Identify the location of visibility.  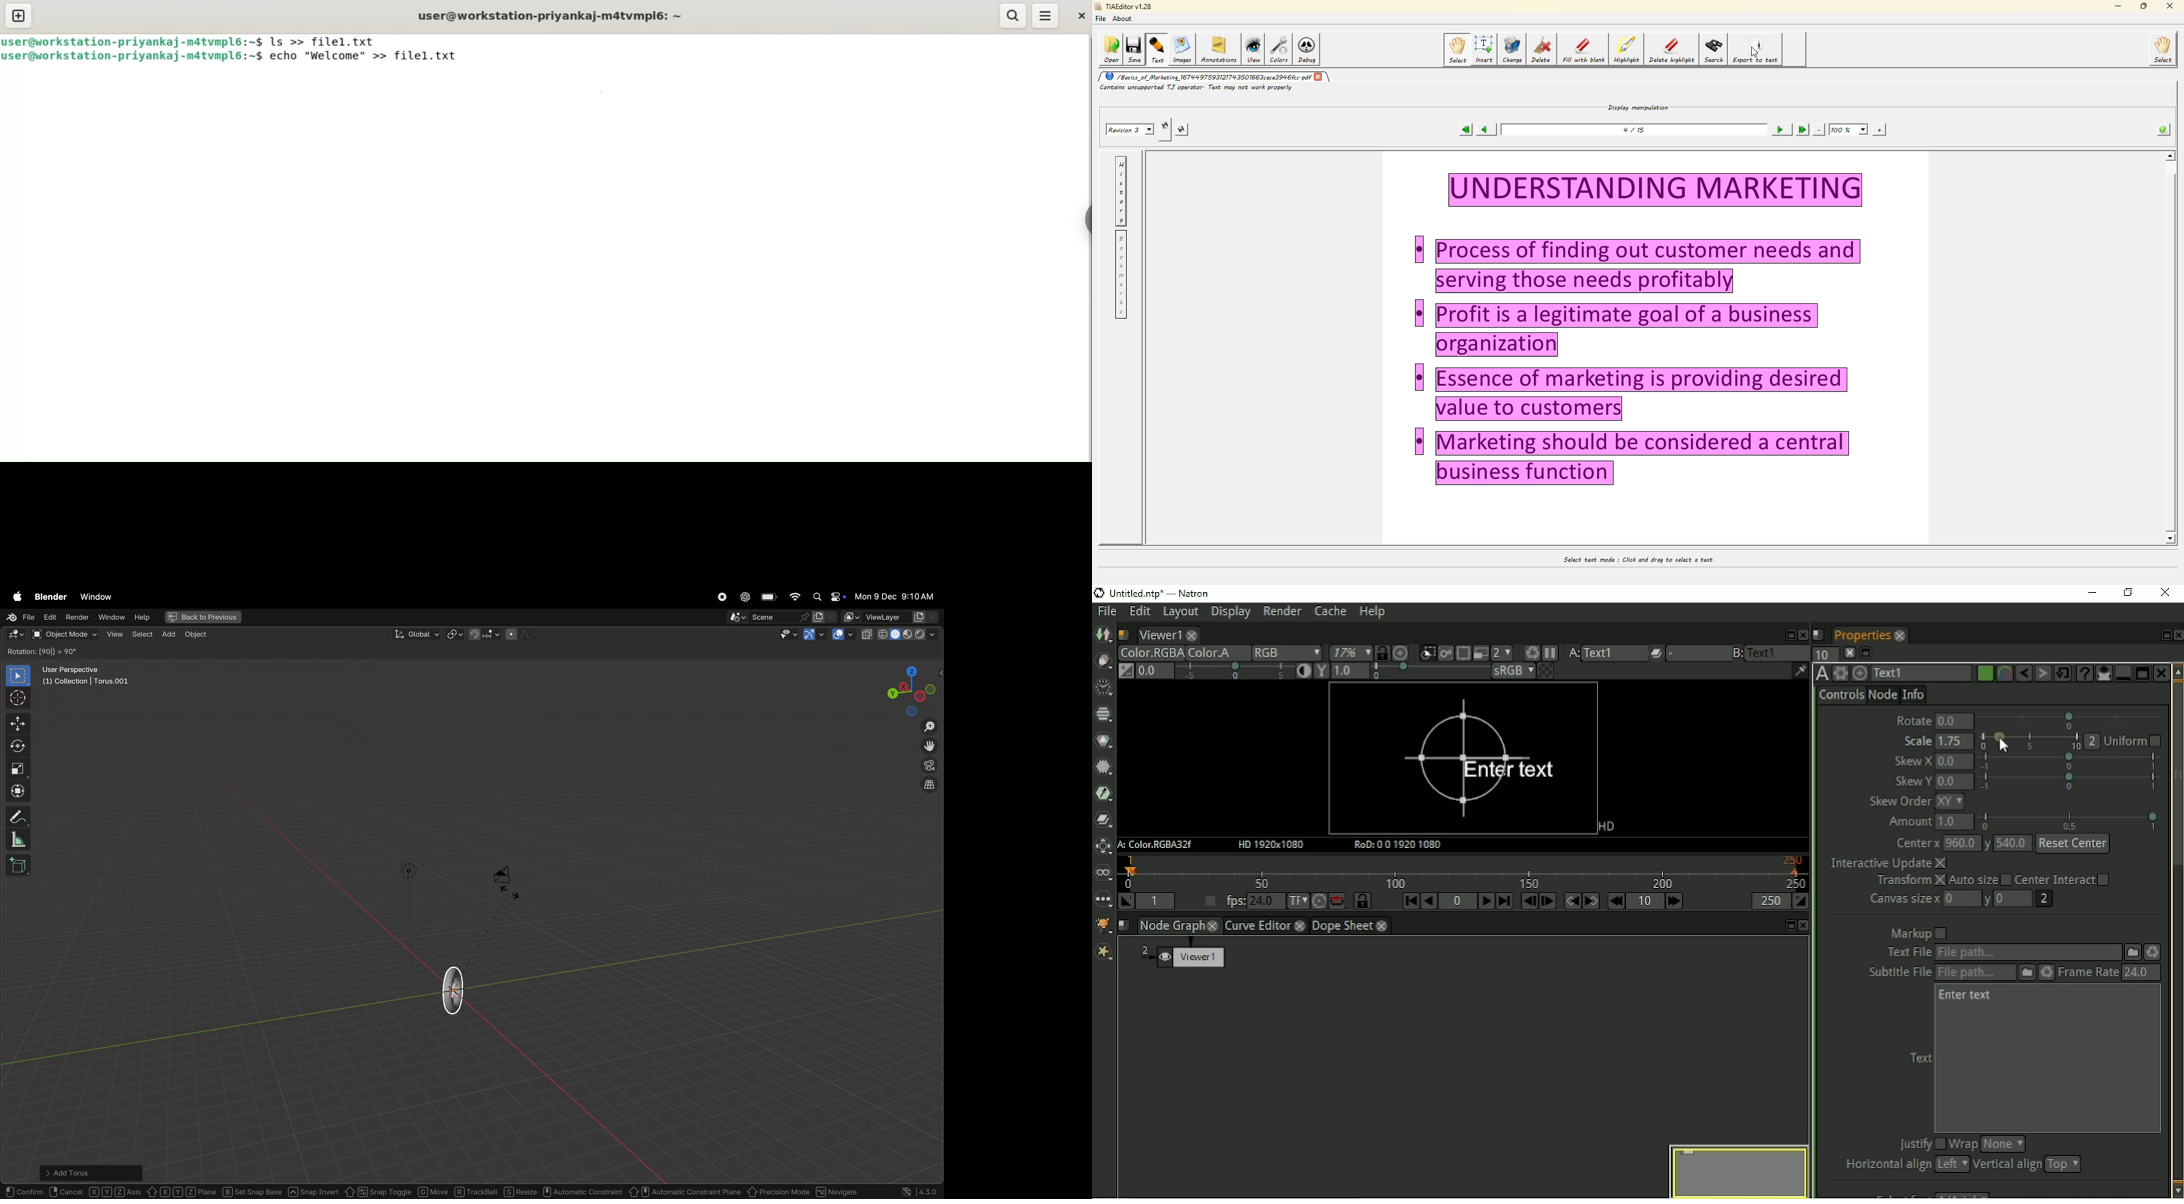
(786, 635).